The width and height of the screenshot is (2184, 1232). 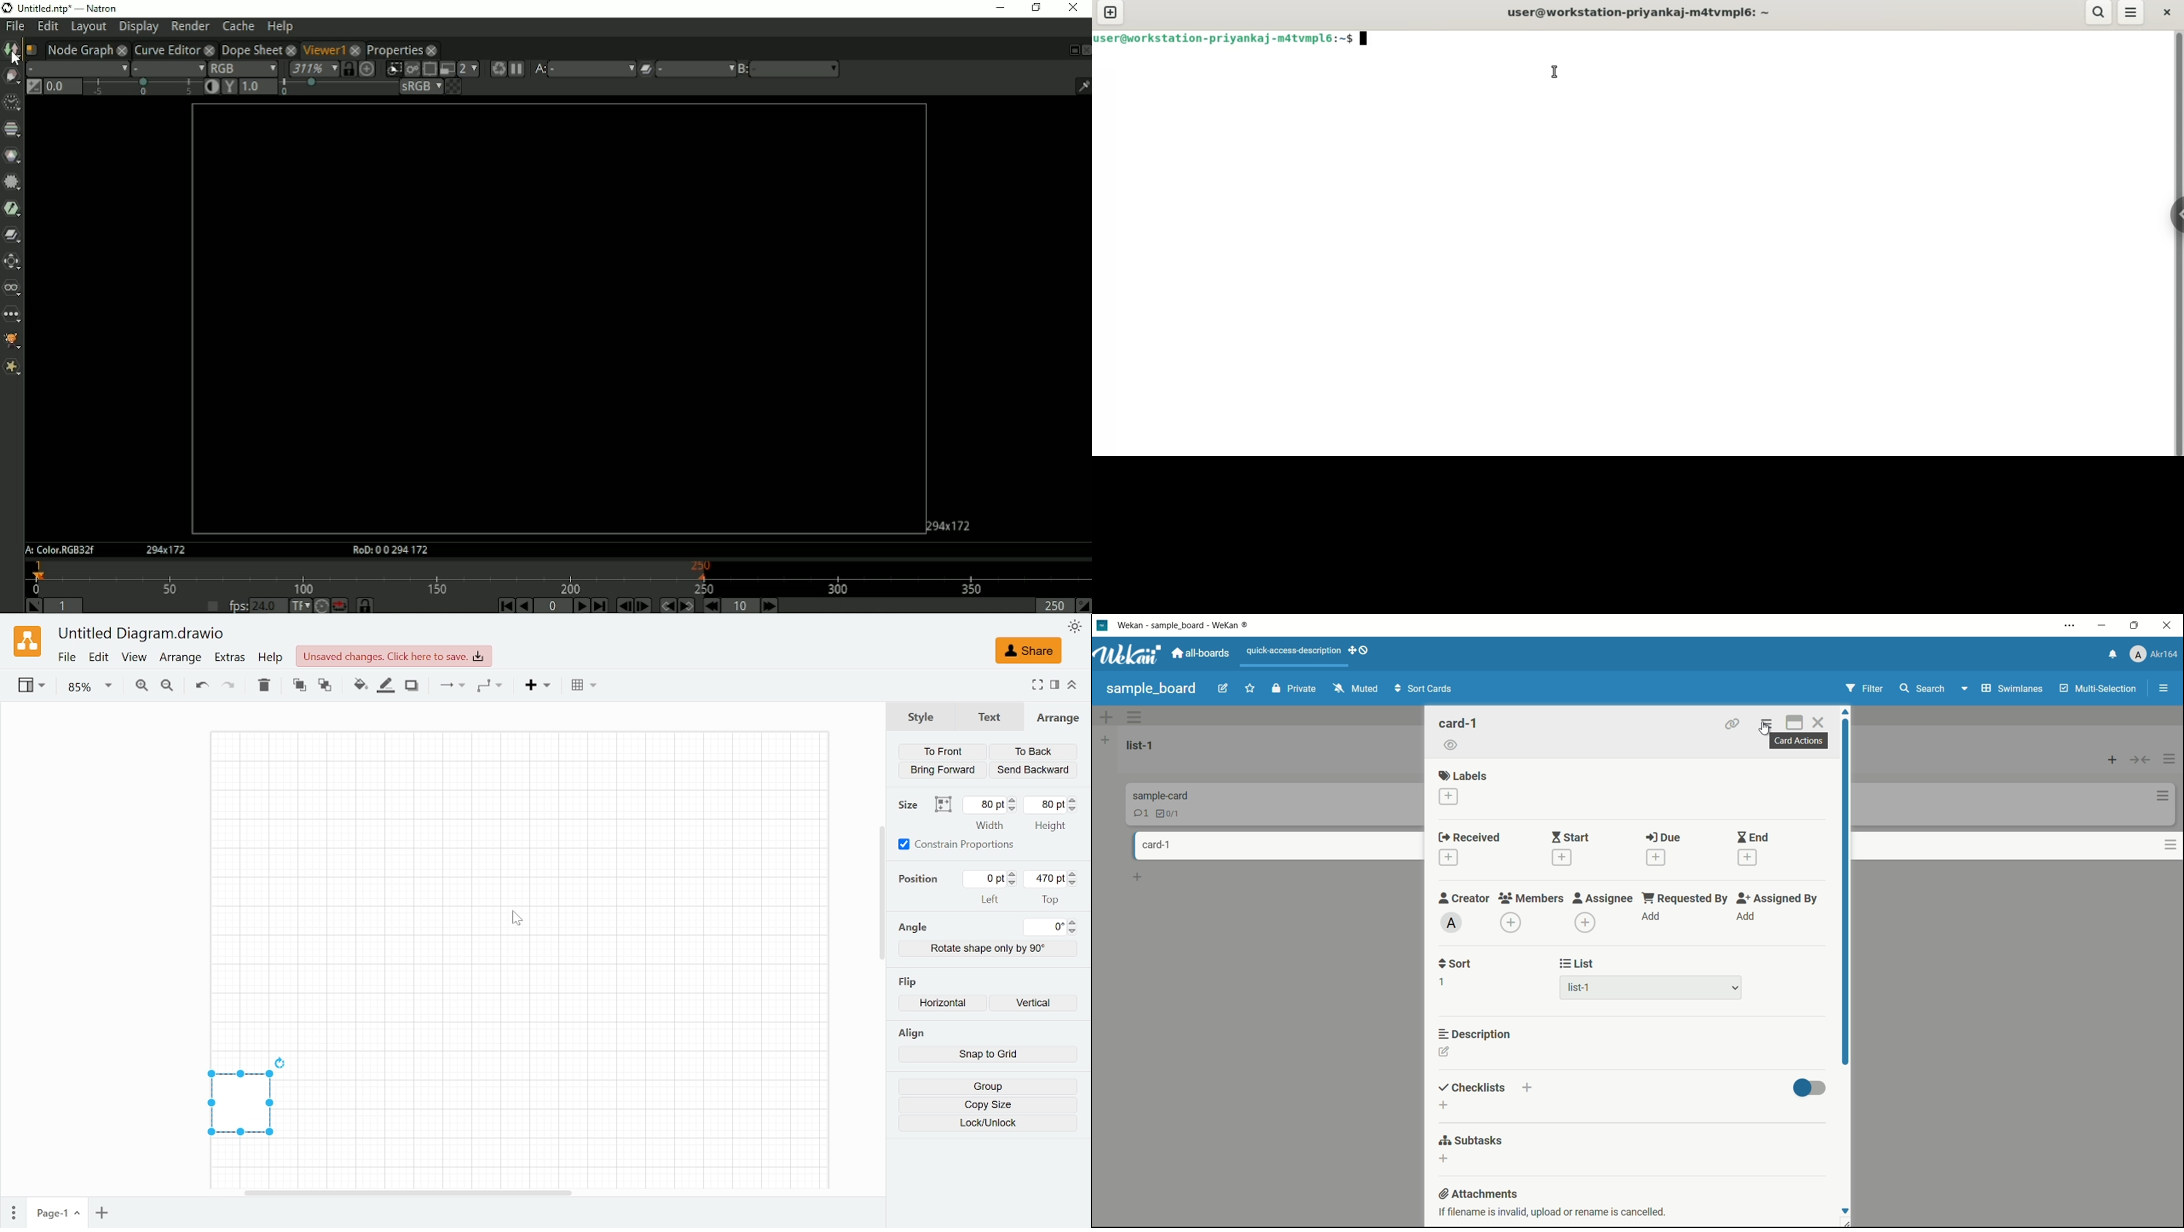 I want to click on Increase angle, so click(x=1074, y=922).